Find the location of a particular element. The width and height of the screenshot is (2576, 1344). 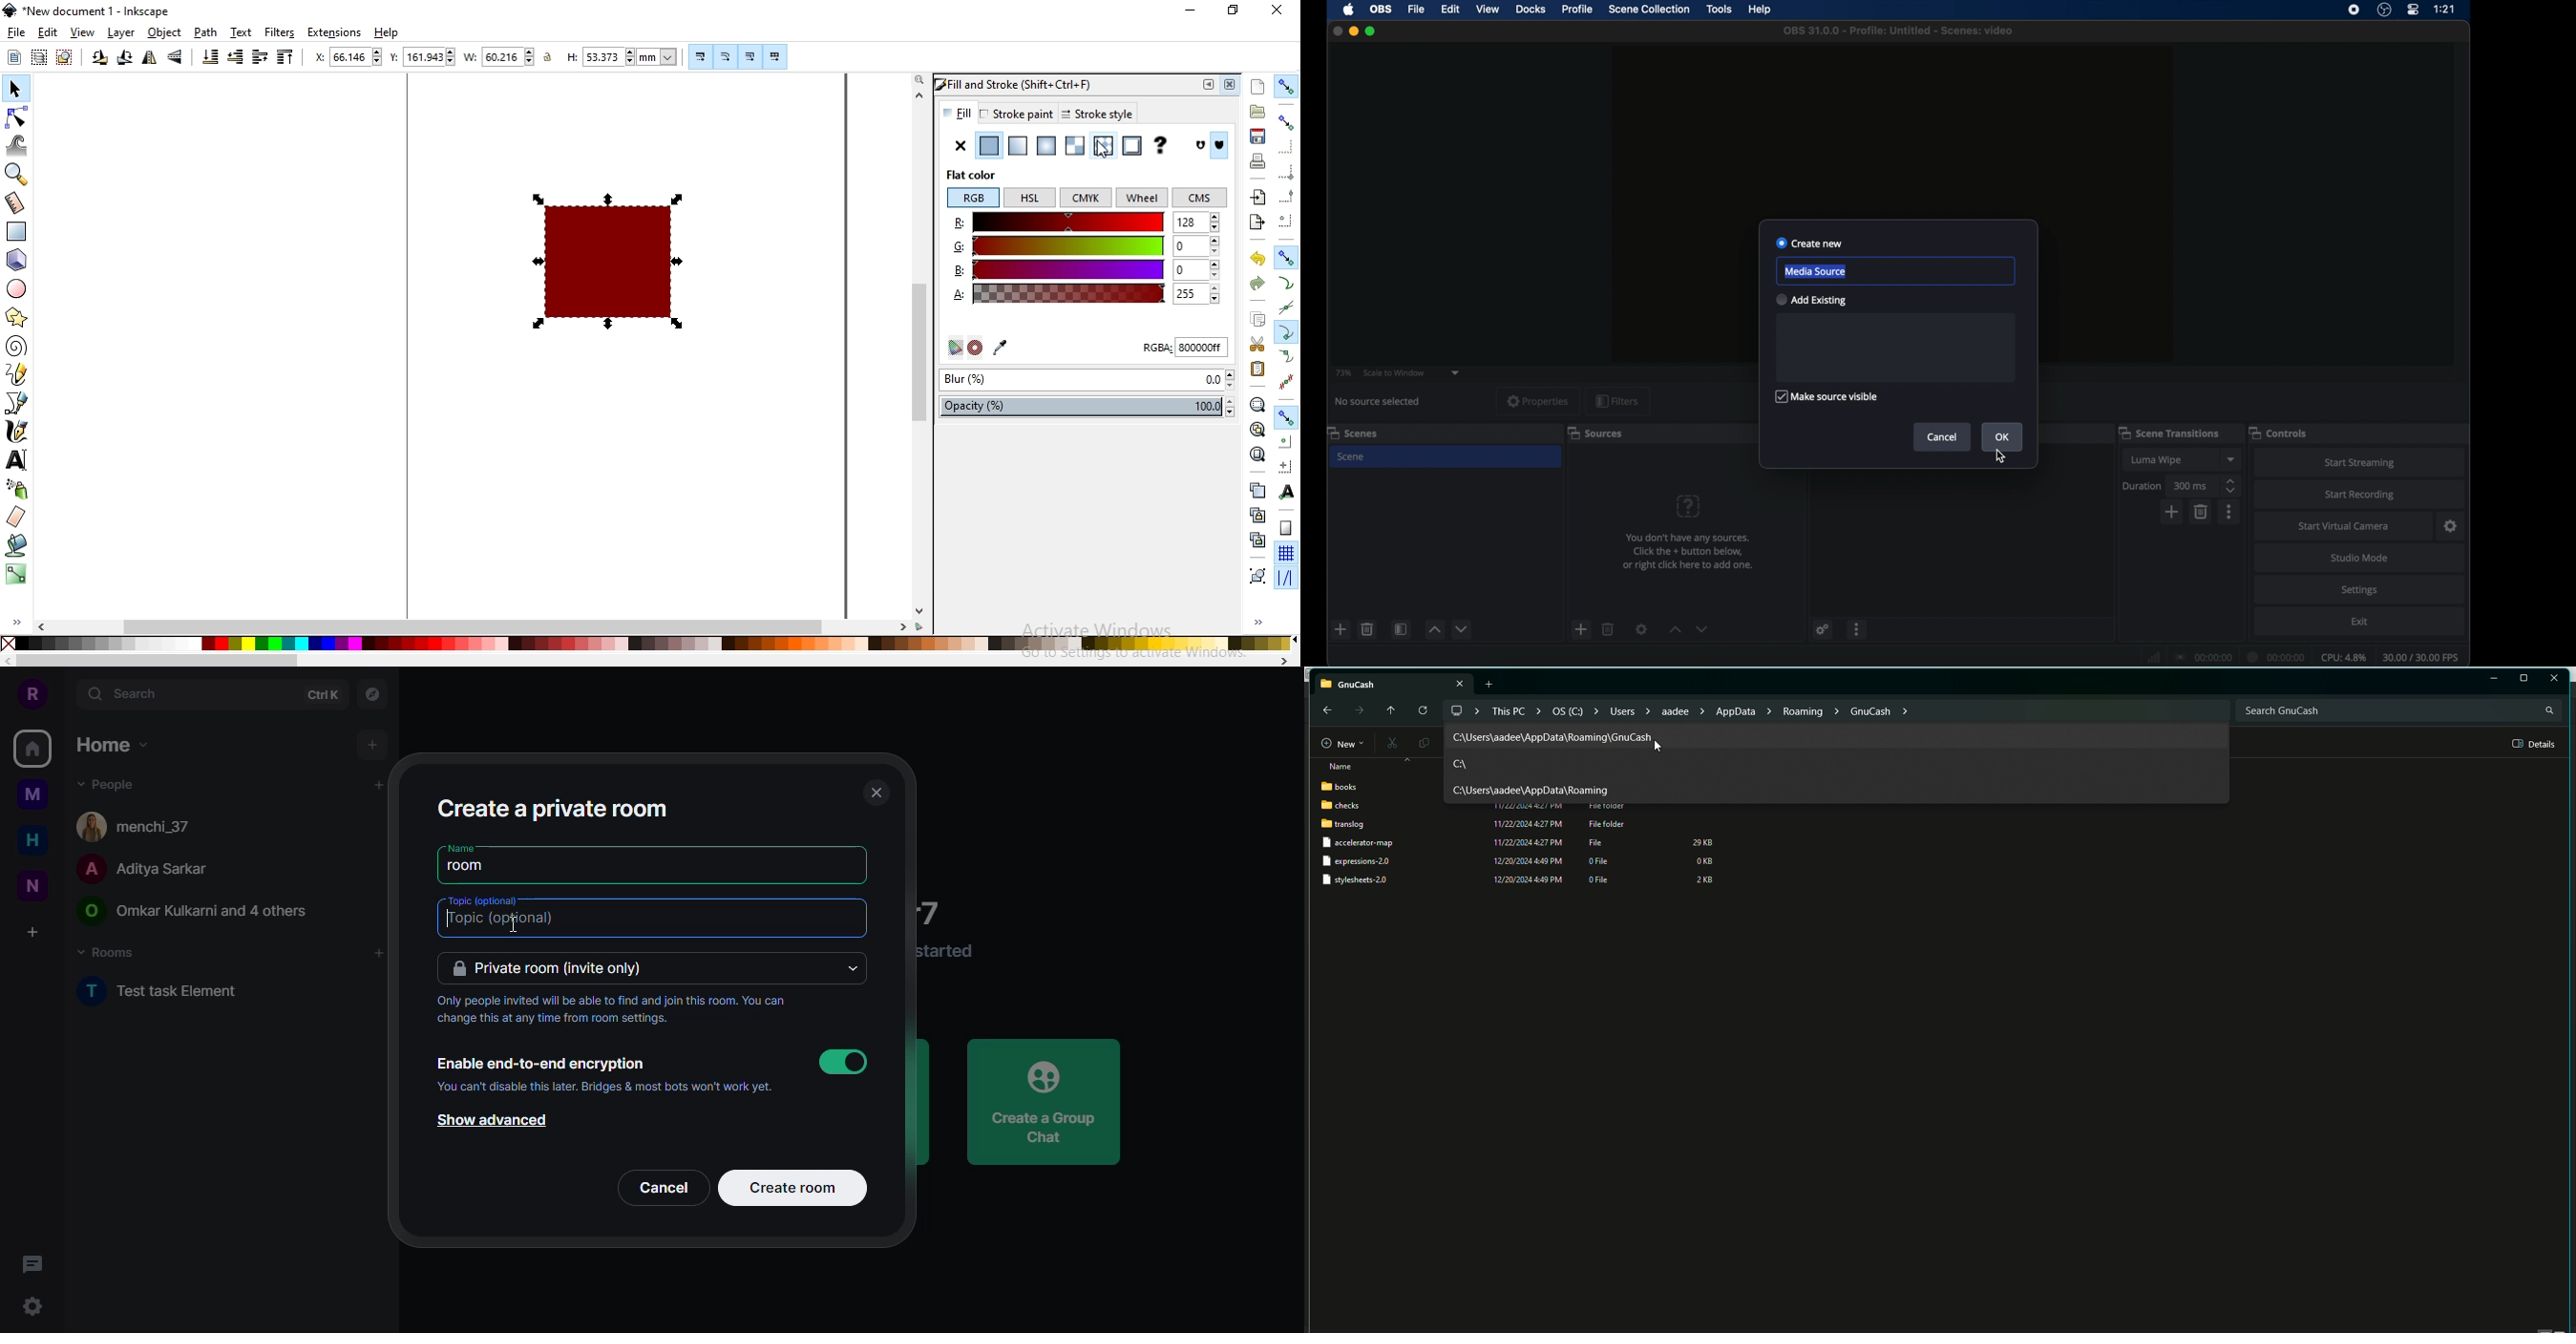

scene transitions is located at coordinates (2170, 433).